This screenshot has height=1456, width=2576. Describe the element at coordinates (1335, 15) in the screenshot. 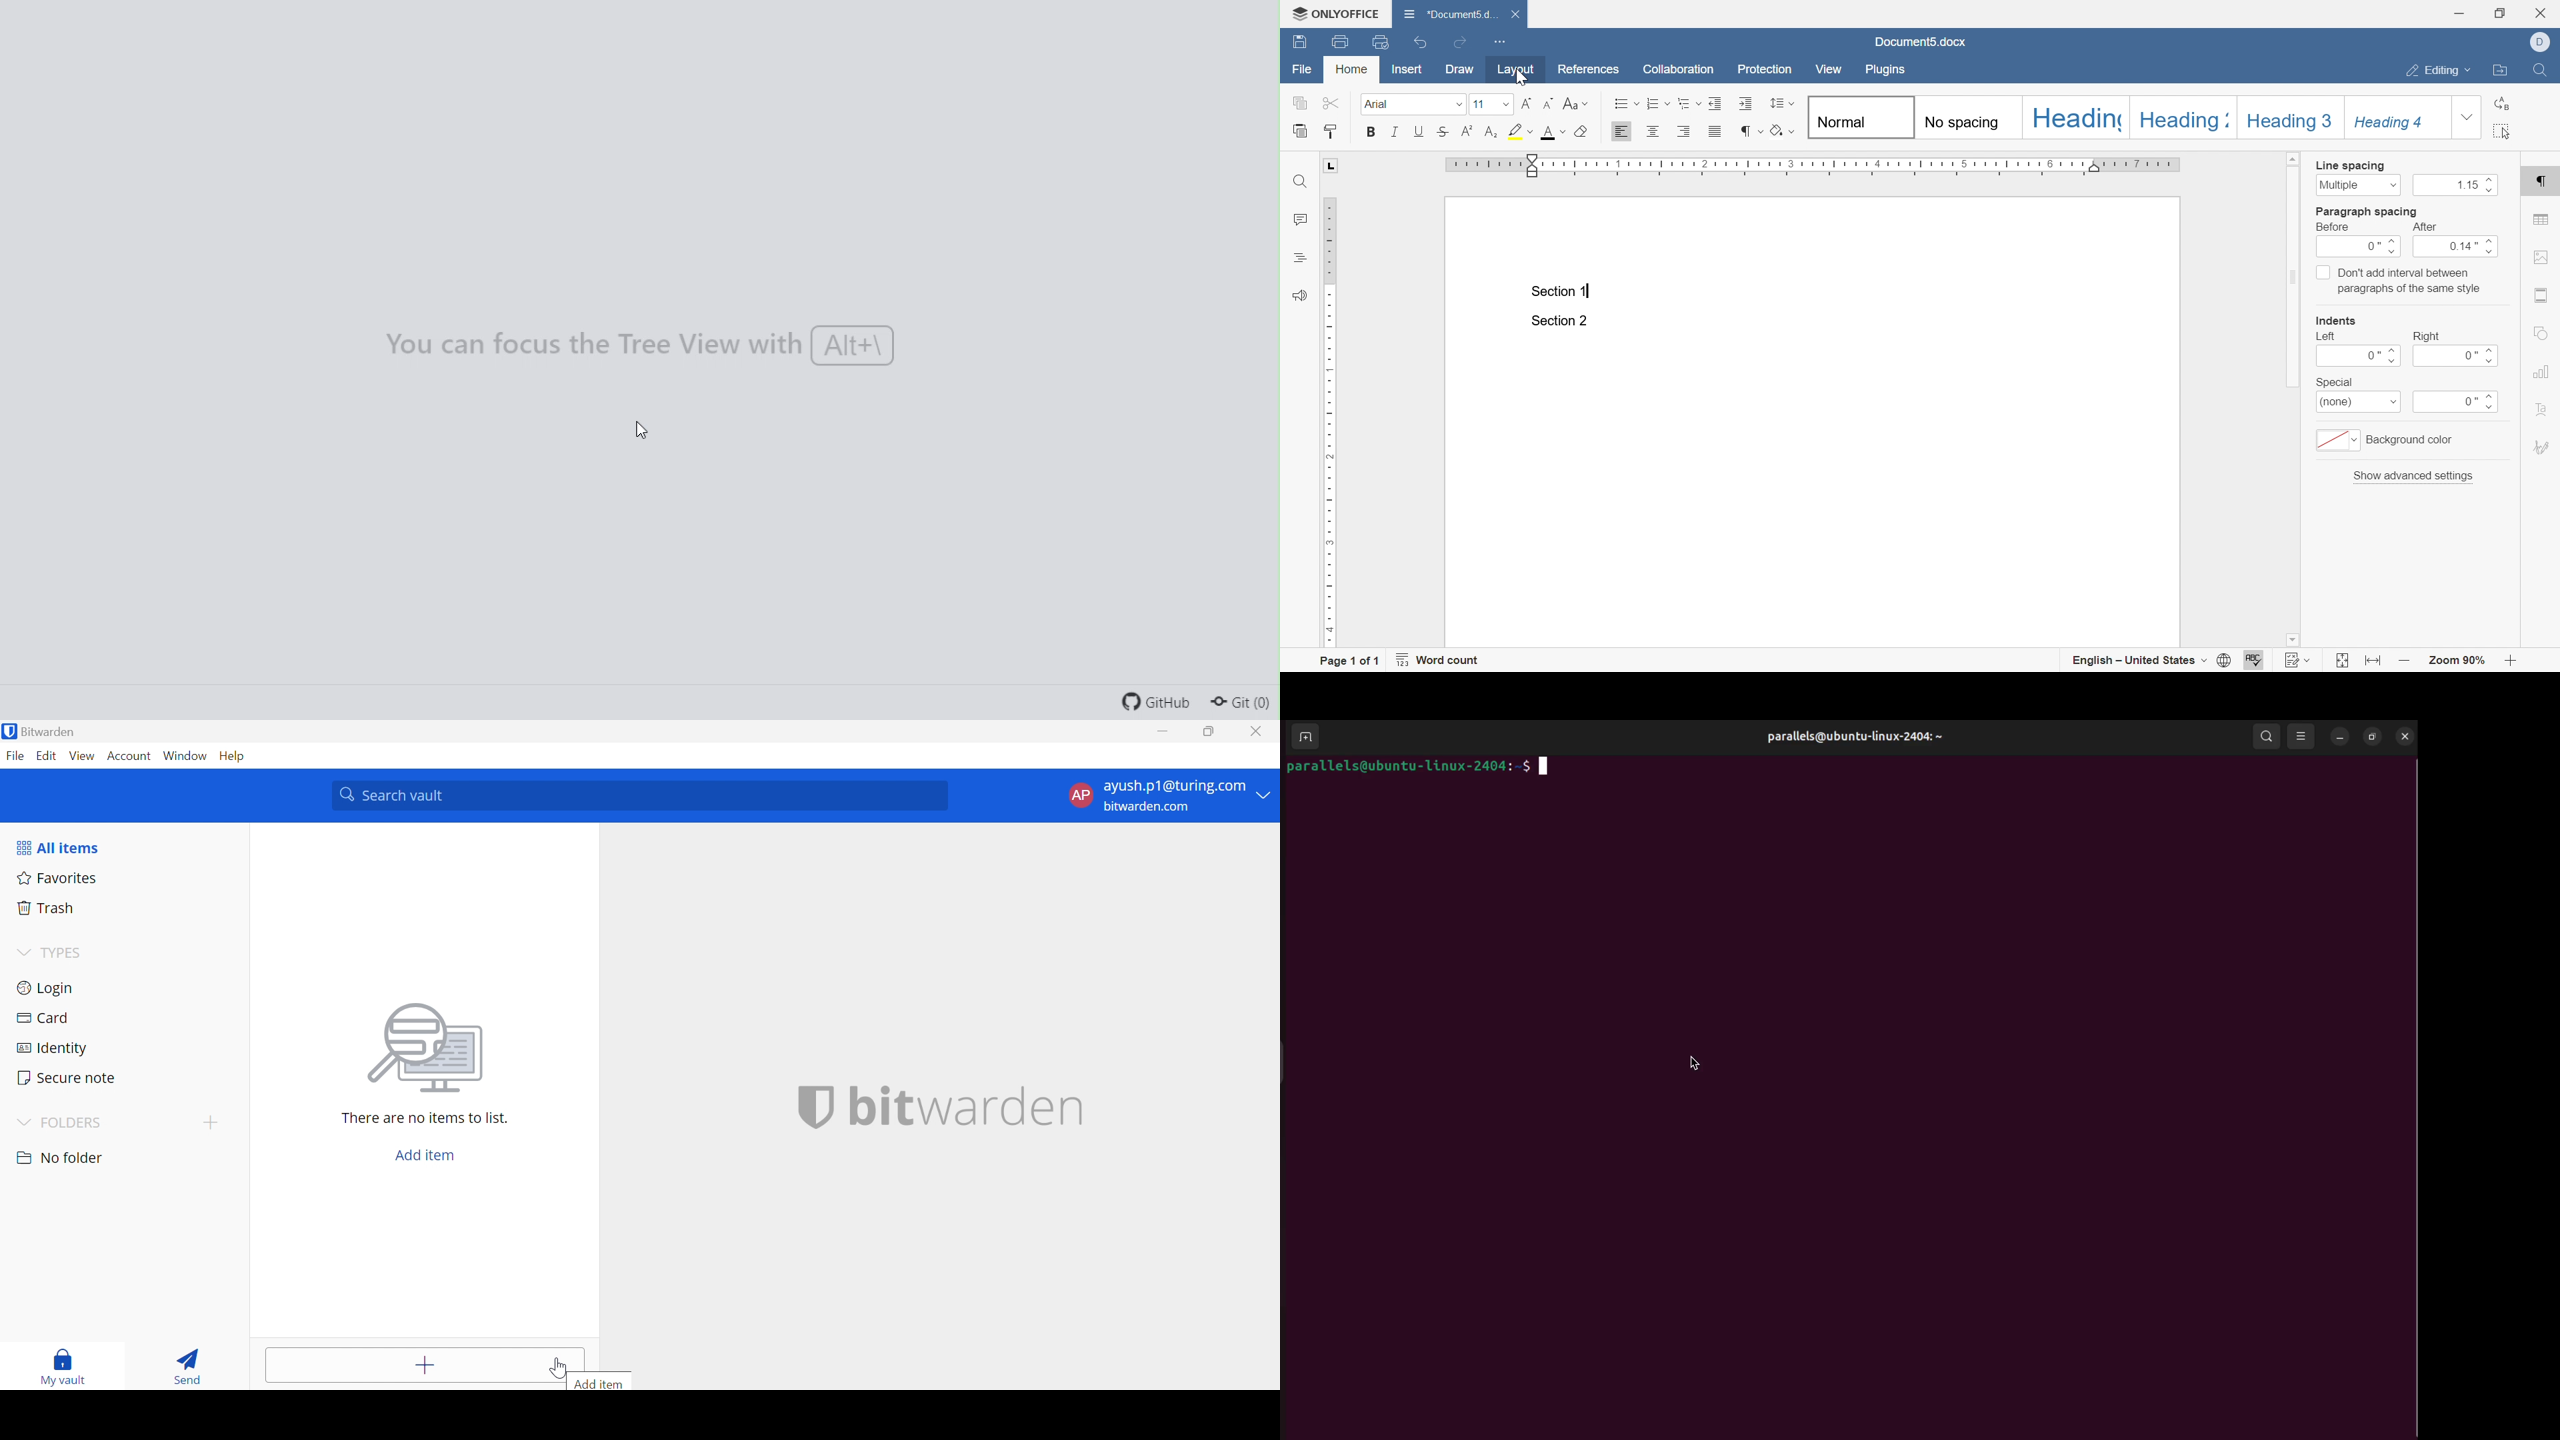

I see `ONLYOFFICE` at that location.